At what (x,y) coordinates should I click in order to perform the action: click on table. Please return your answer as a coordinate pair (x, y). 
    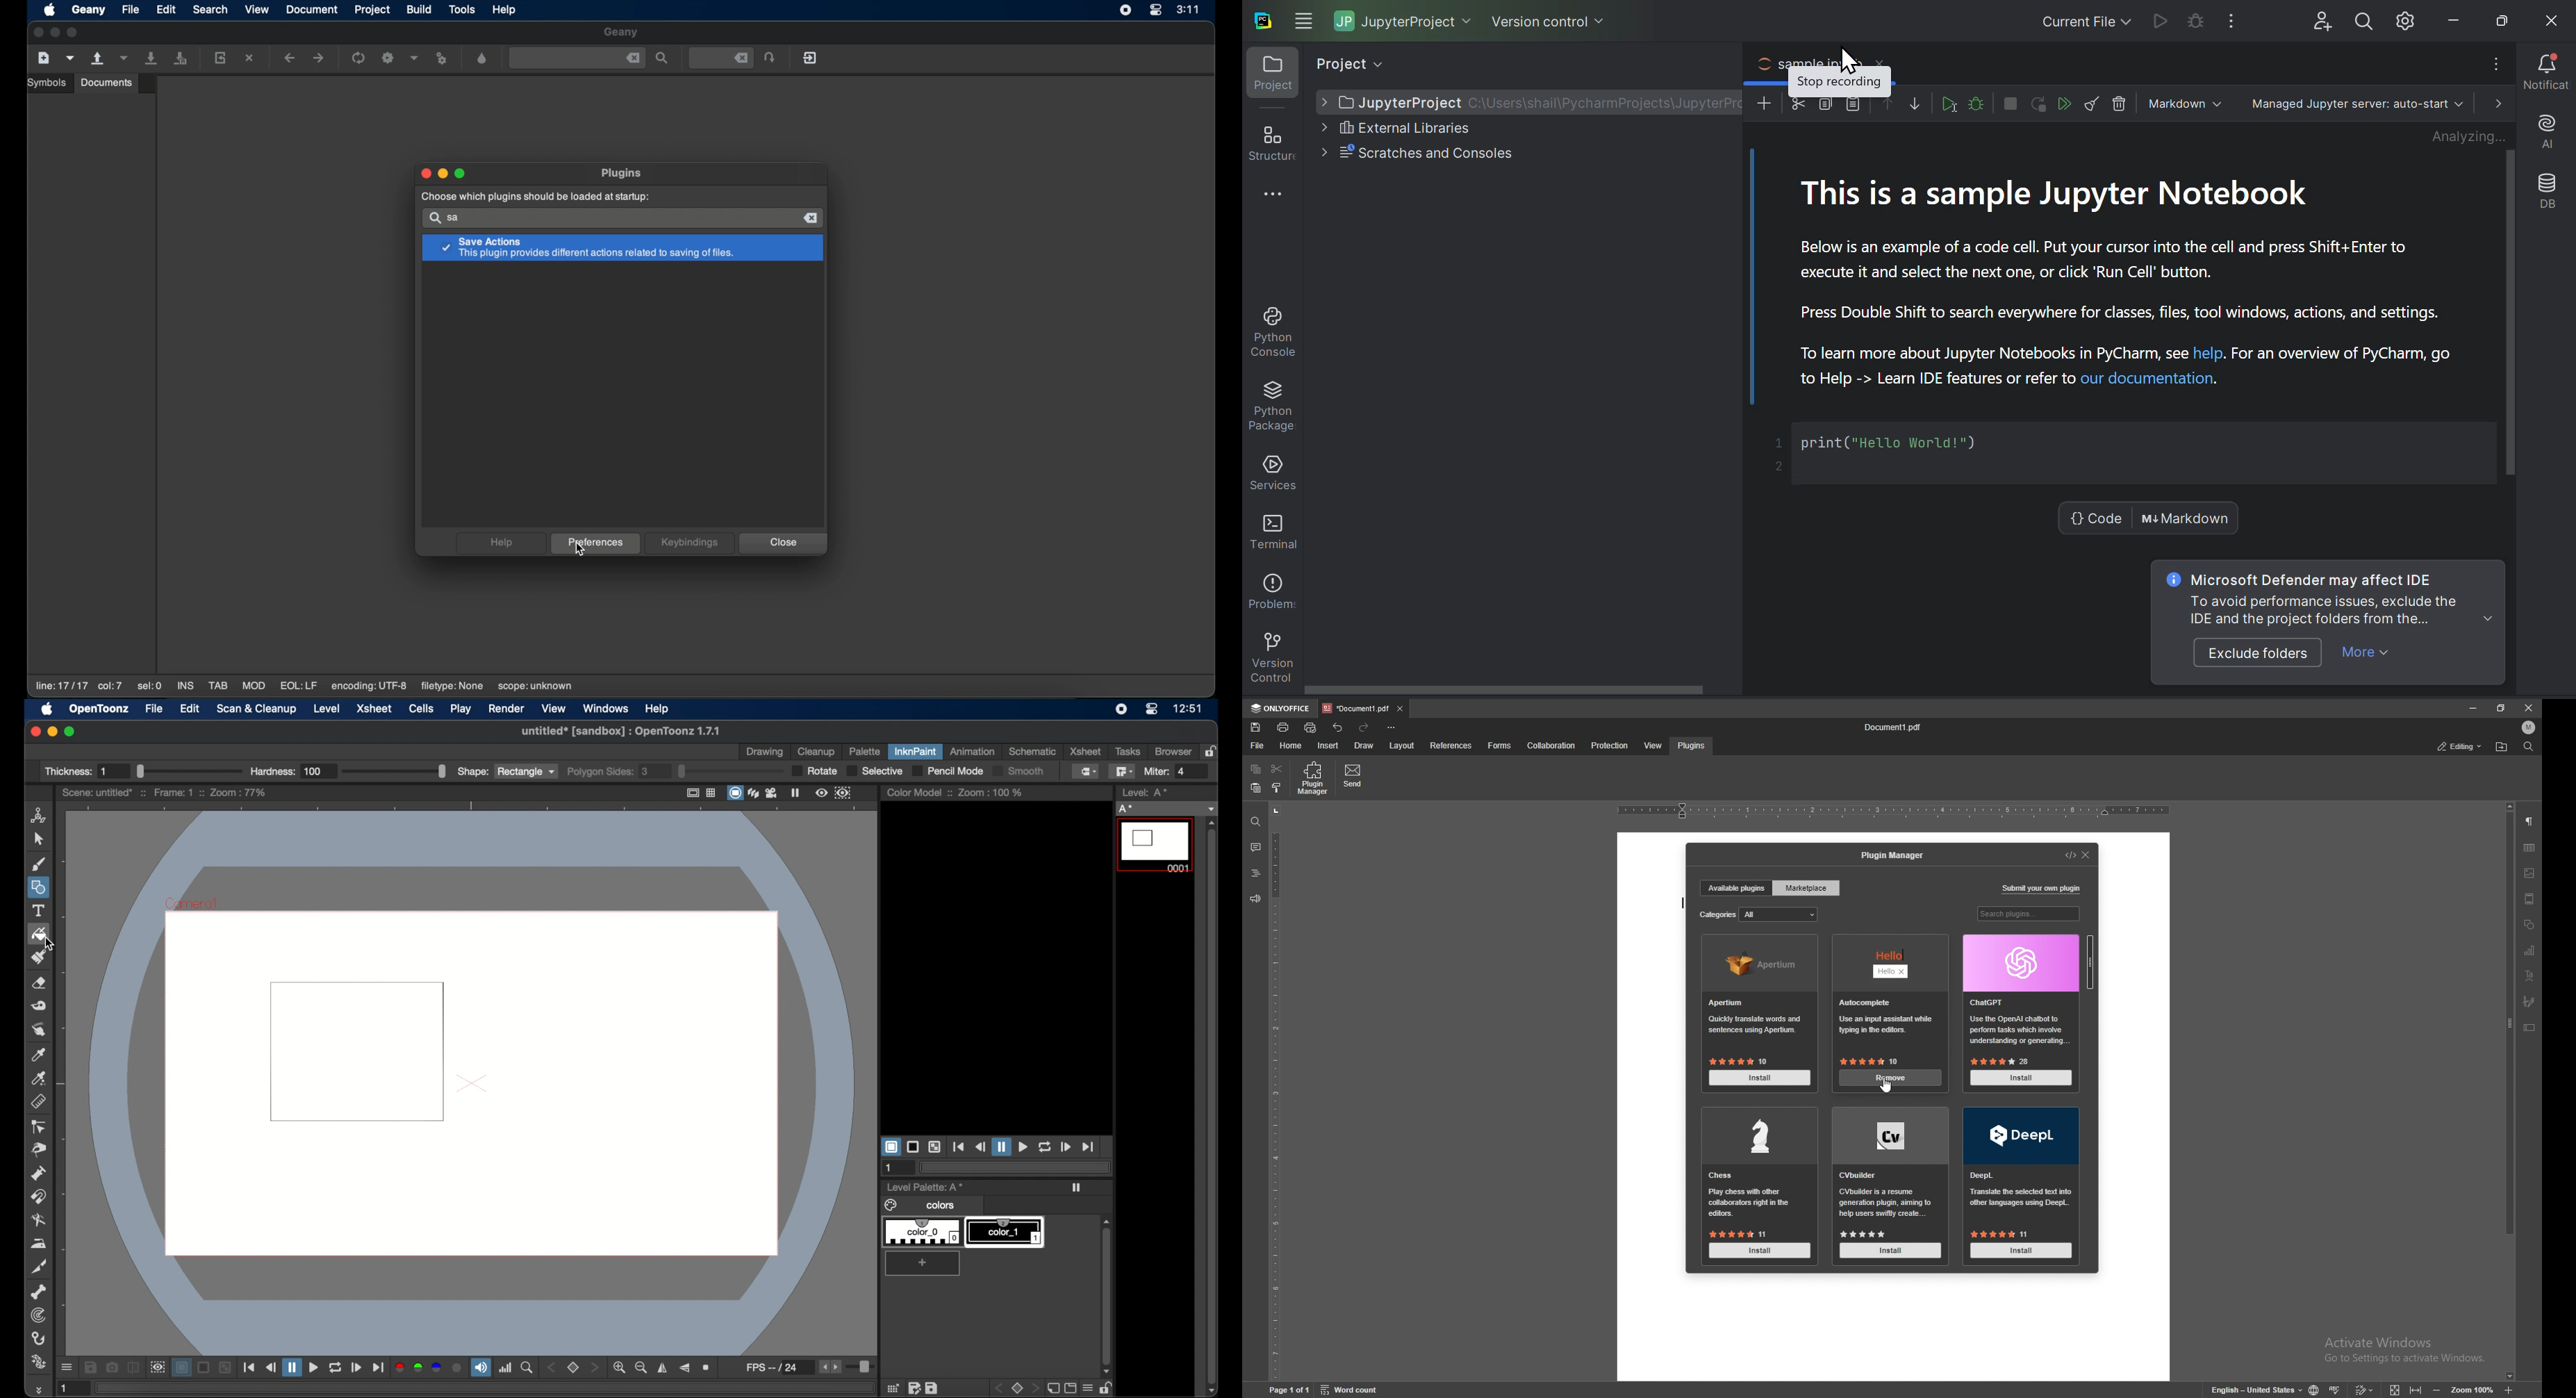
    Looking at the image, I should click on (2530, 848).